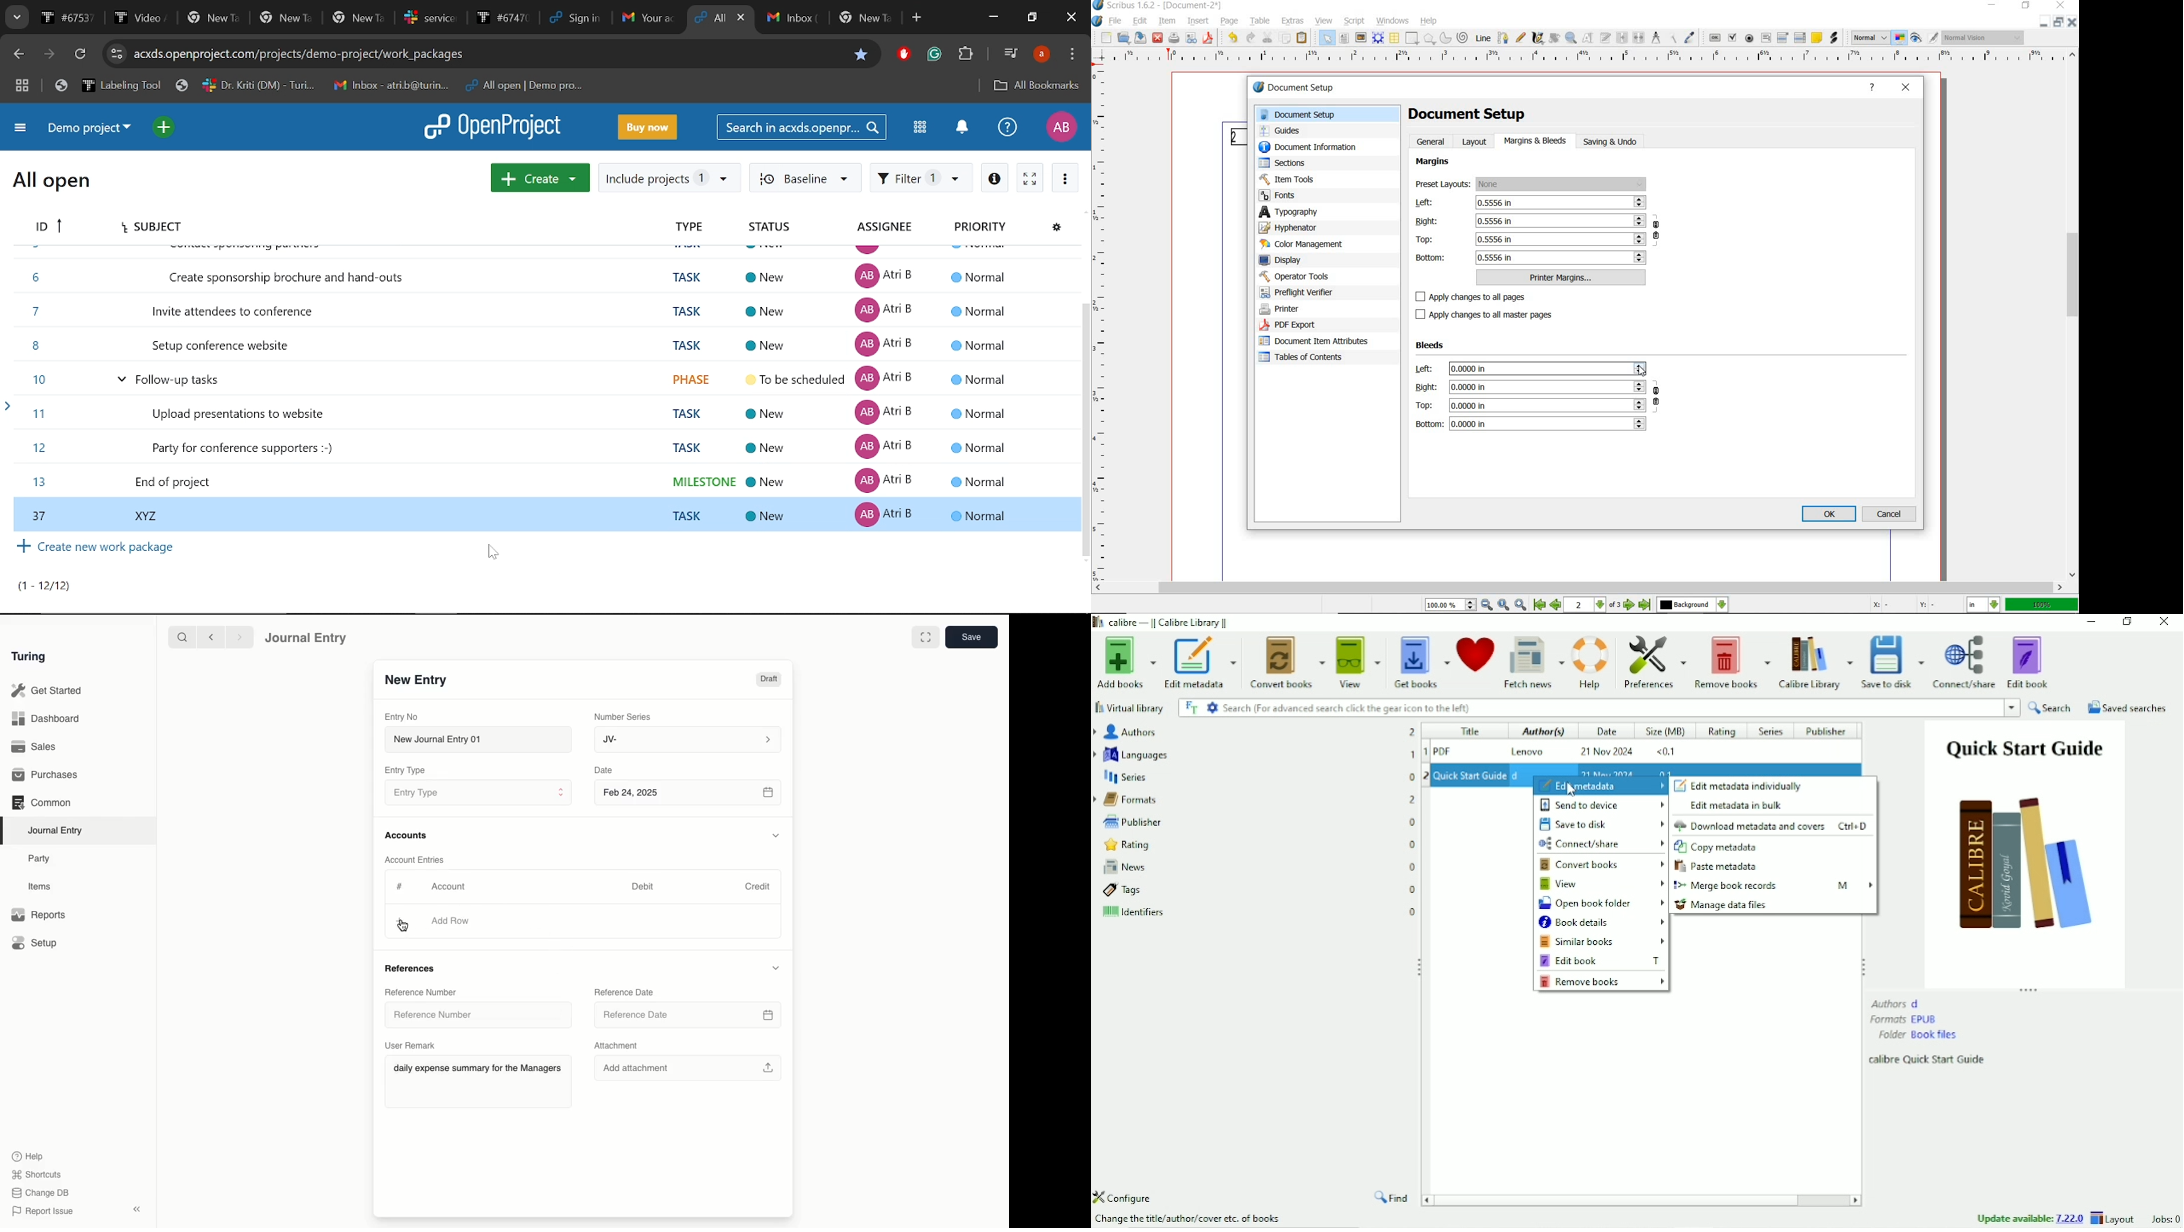  Describe the element at coordinates (972, 637) in the screenshot. I see `Save` at that location.